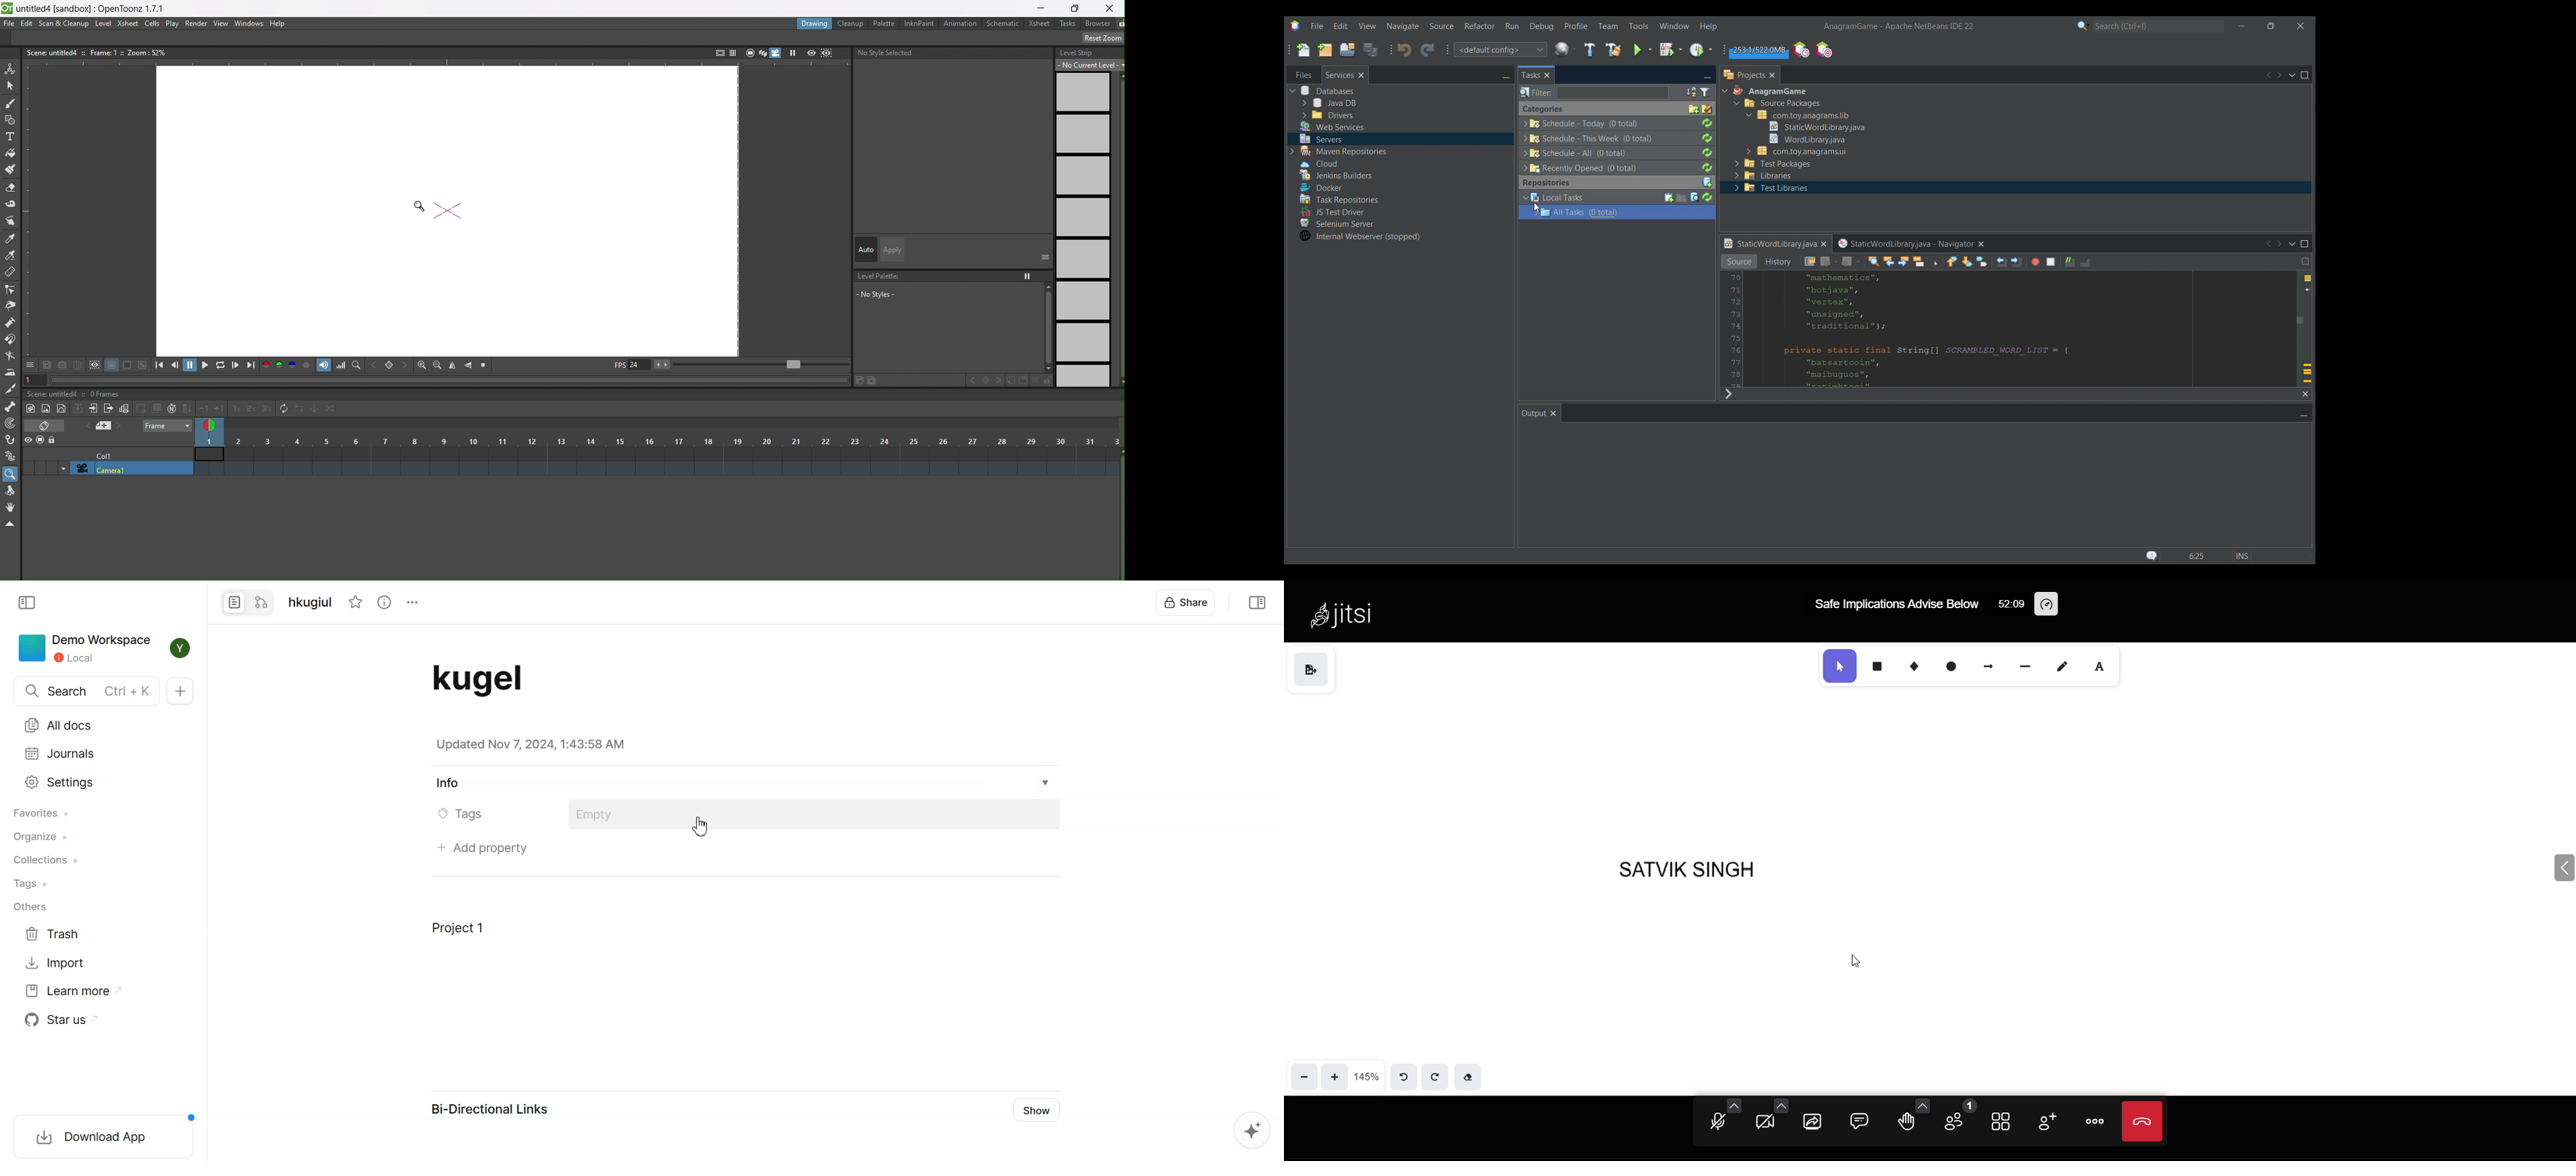  I want to click on xsheet, so click(128, 24).